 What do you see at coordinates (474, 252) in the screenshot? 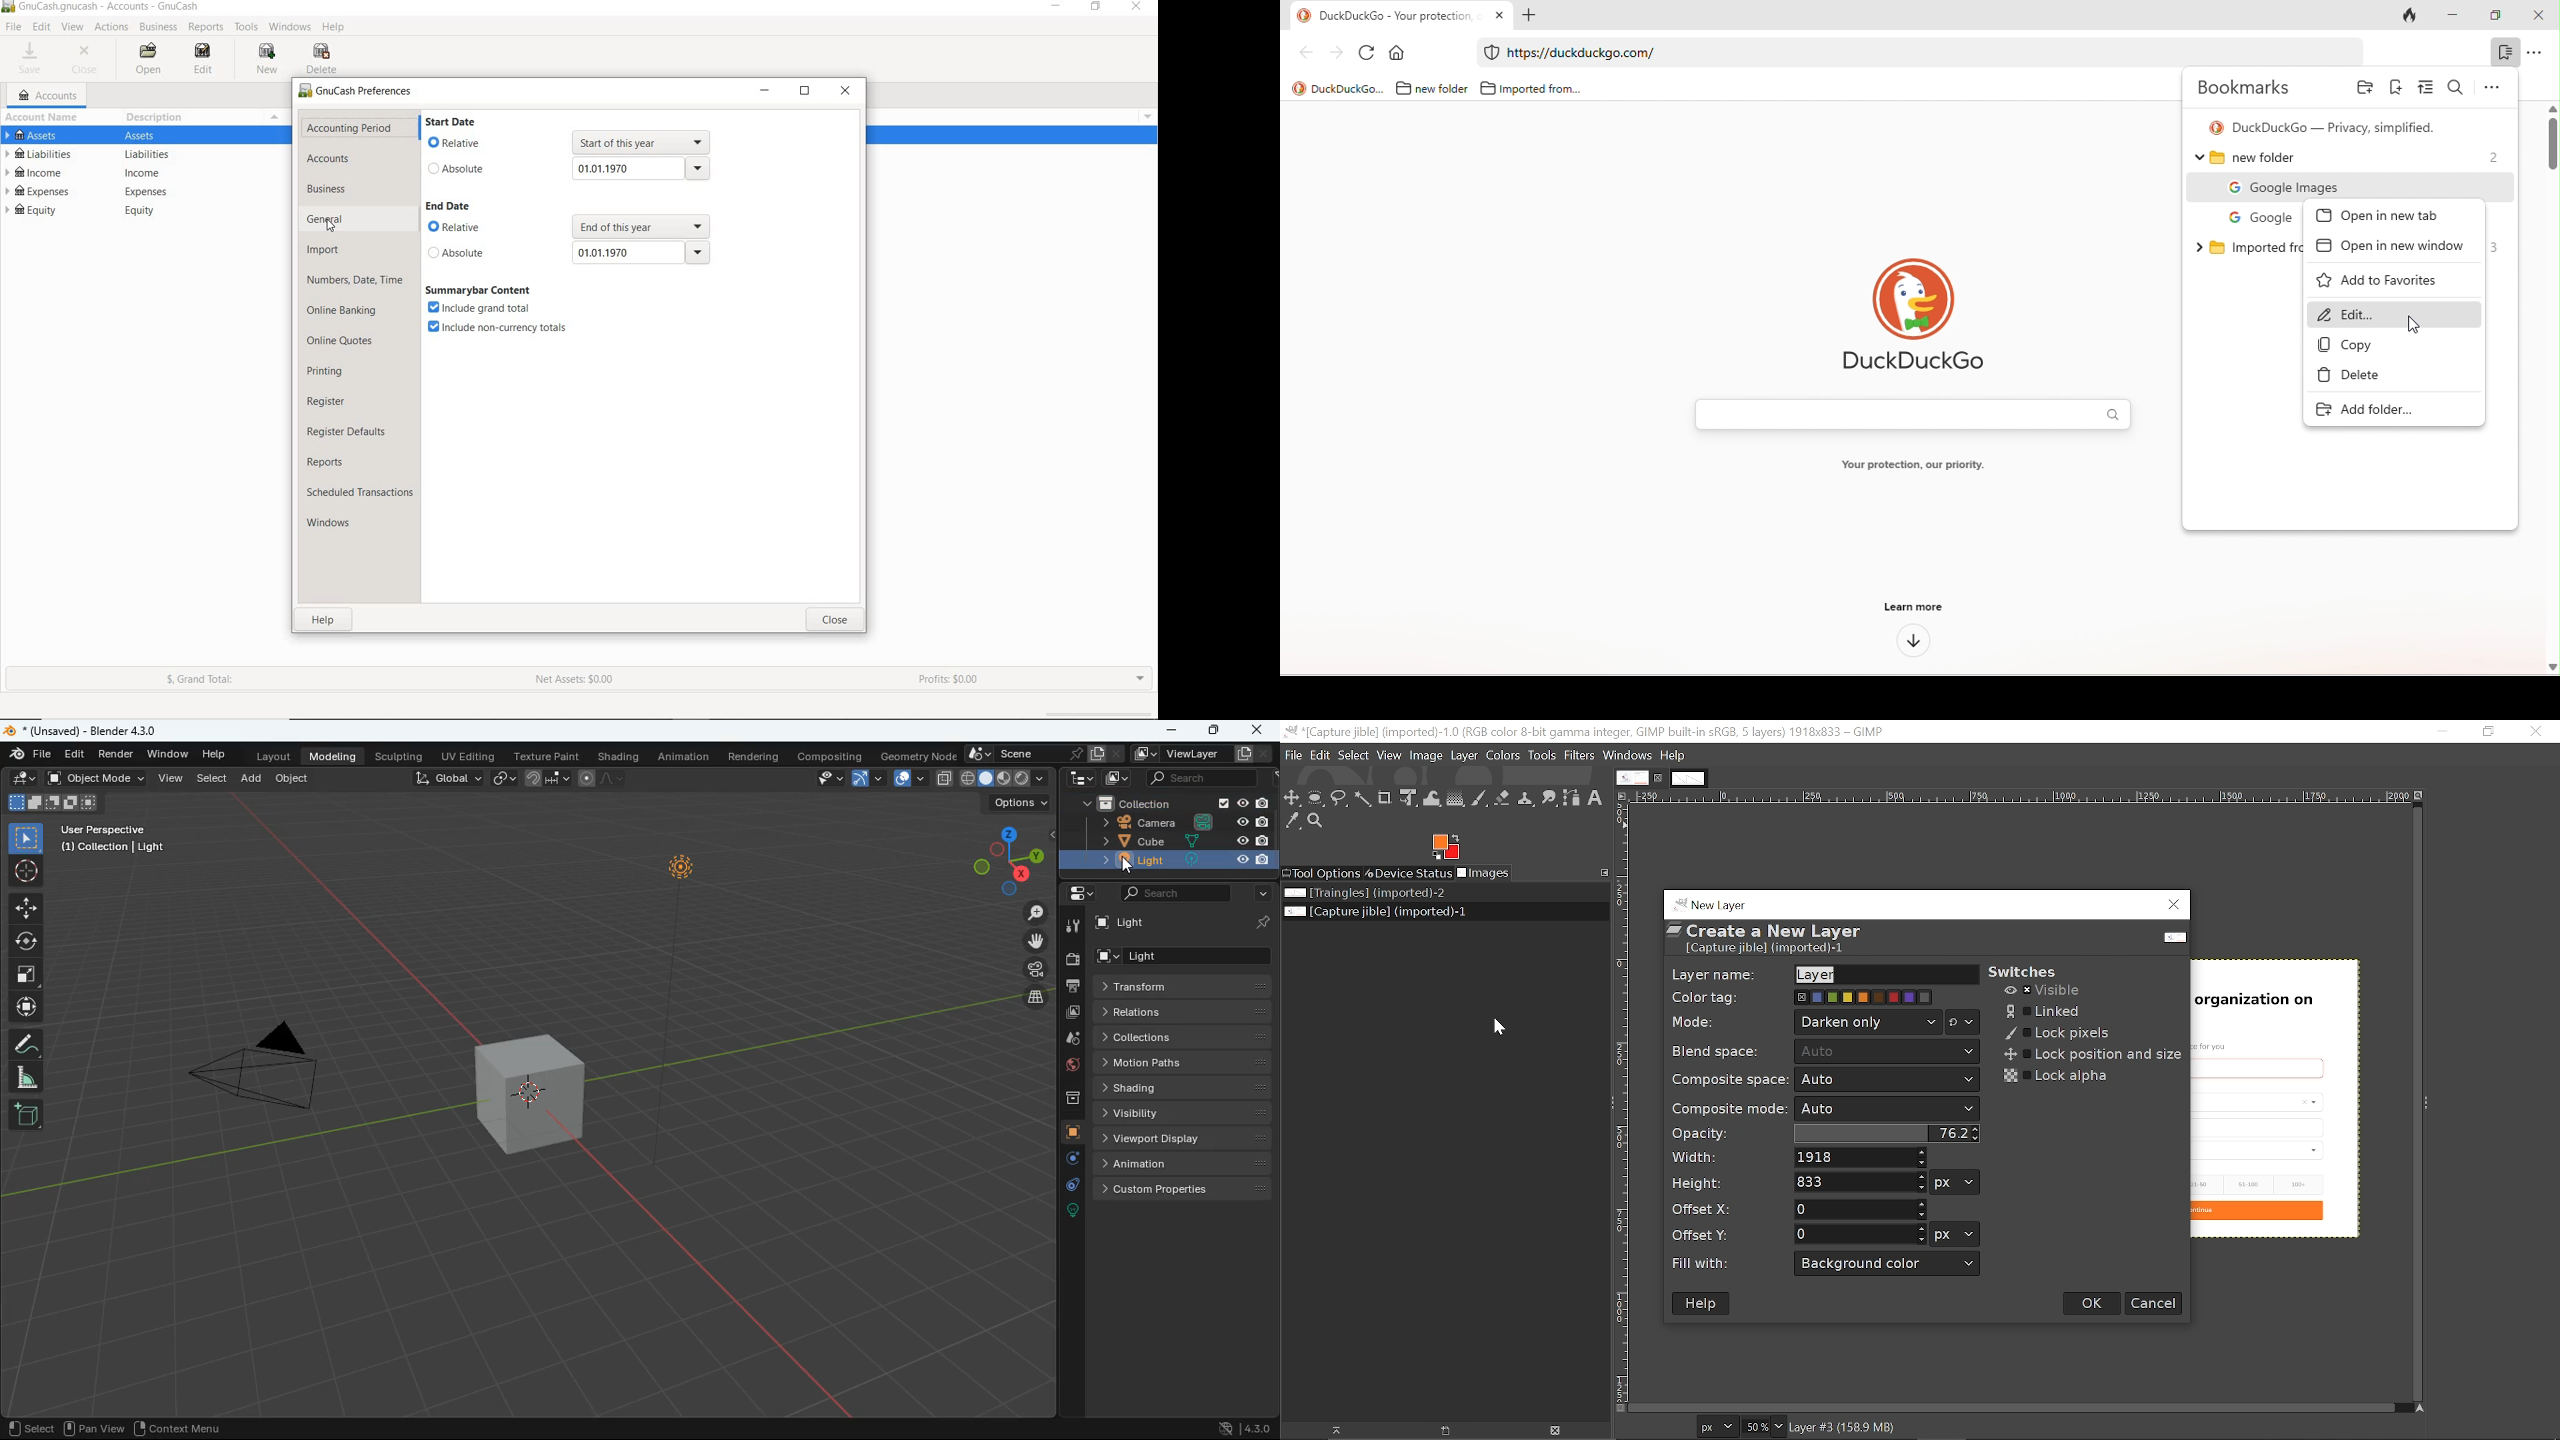
I see `ABSOLUTE` at bounding box center [474, 252].